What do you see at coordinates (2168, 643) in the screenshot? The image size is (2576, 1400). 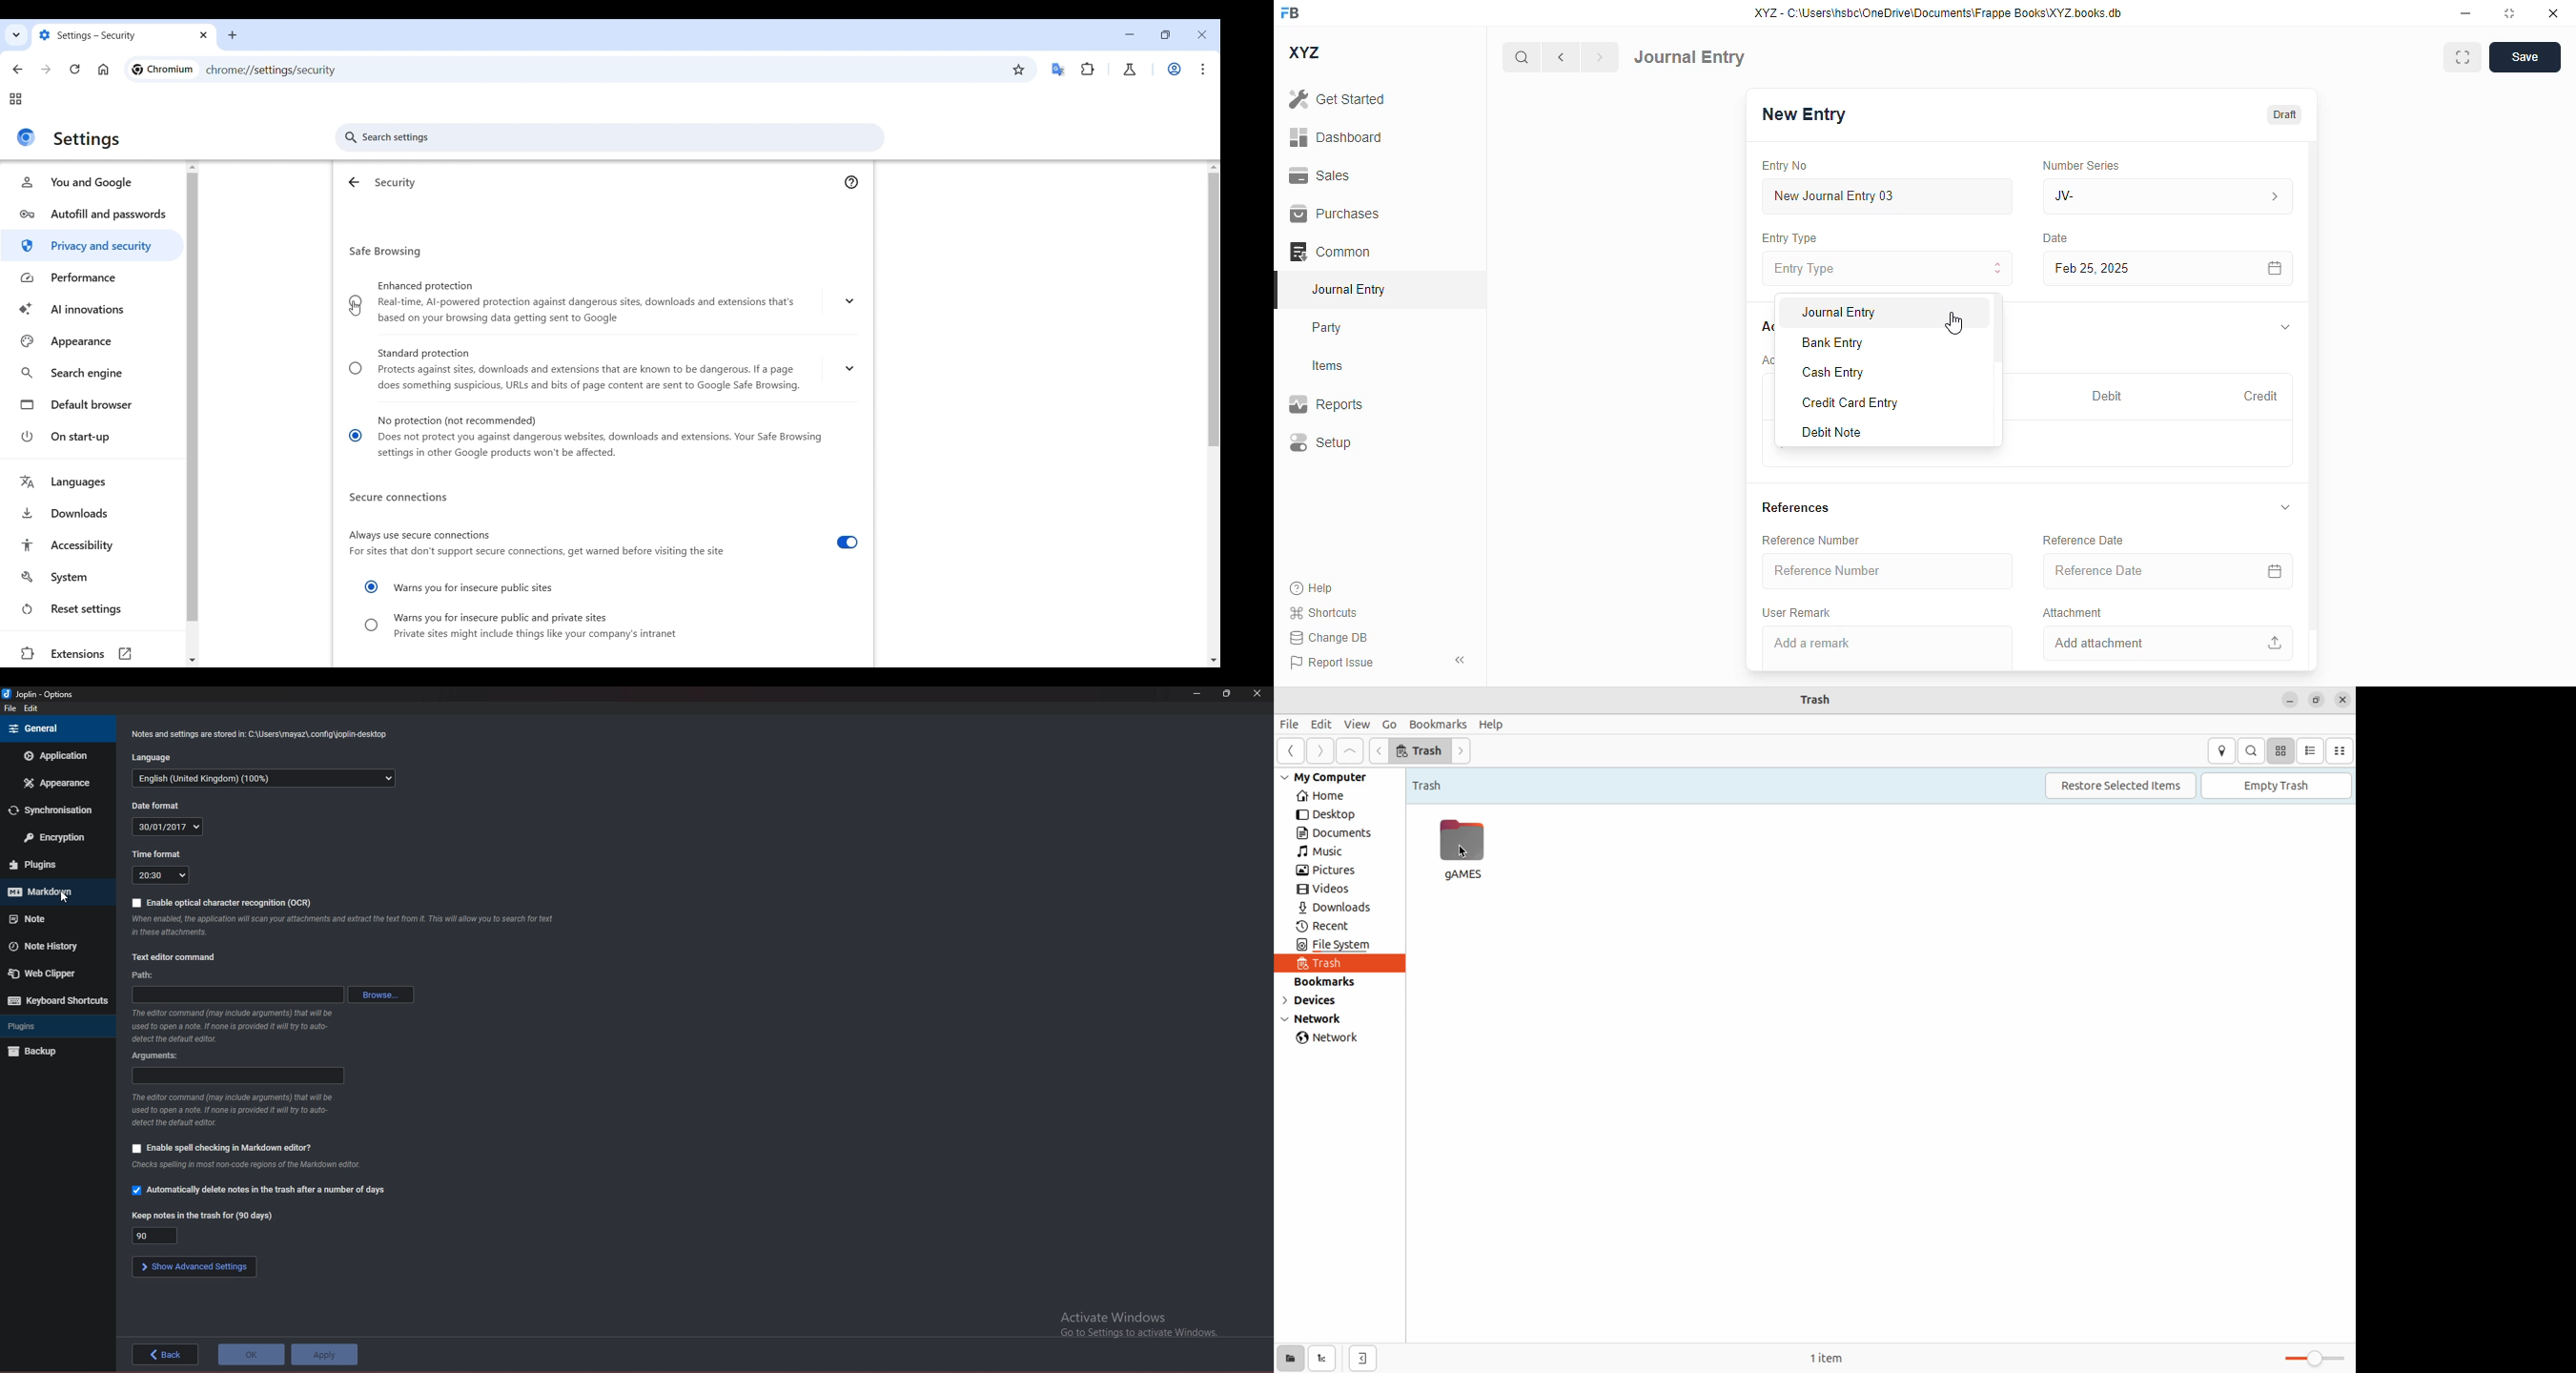 I see `add attachment` at bounding box center [2168, 643].